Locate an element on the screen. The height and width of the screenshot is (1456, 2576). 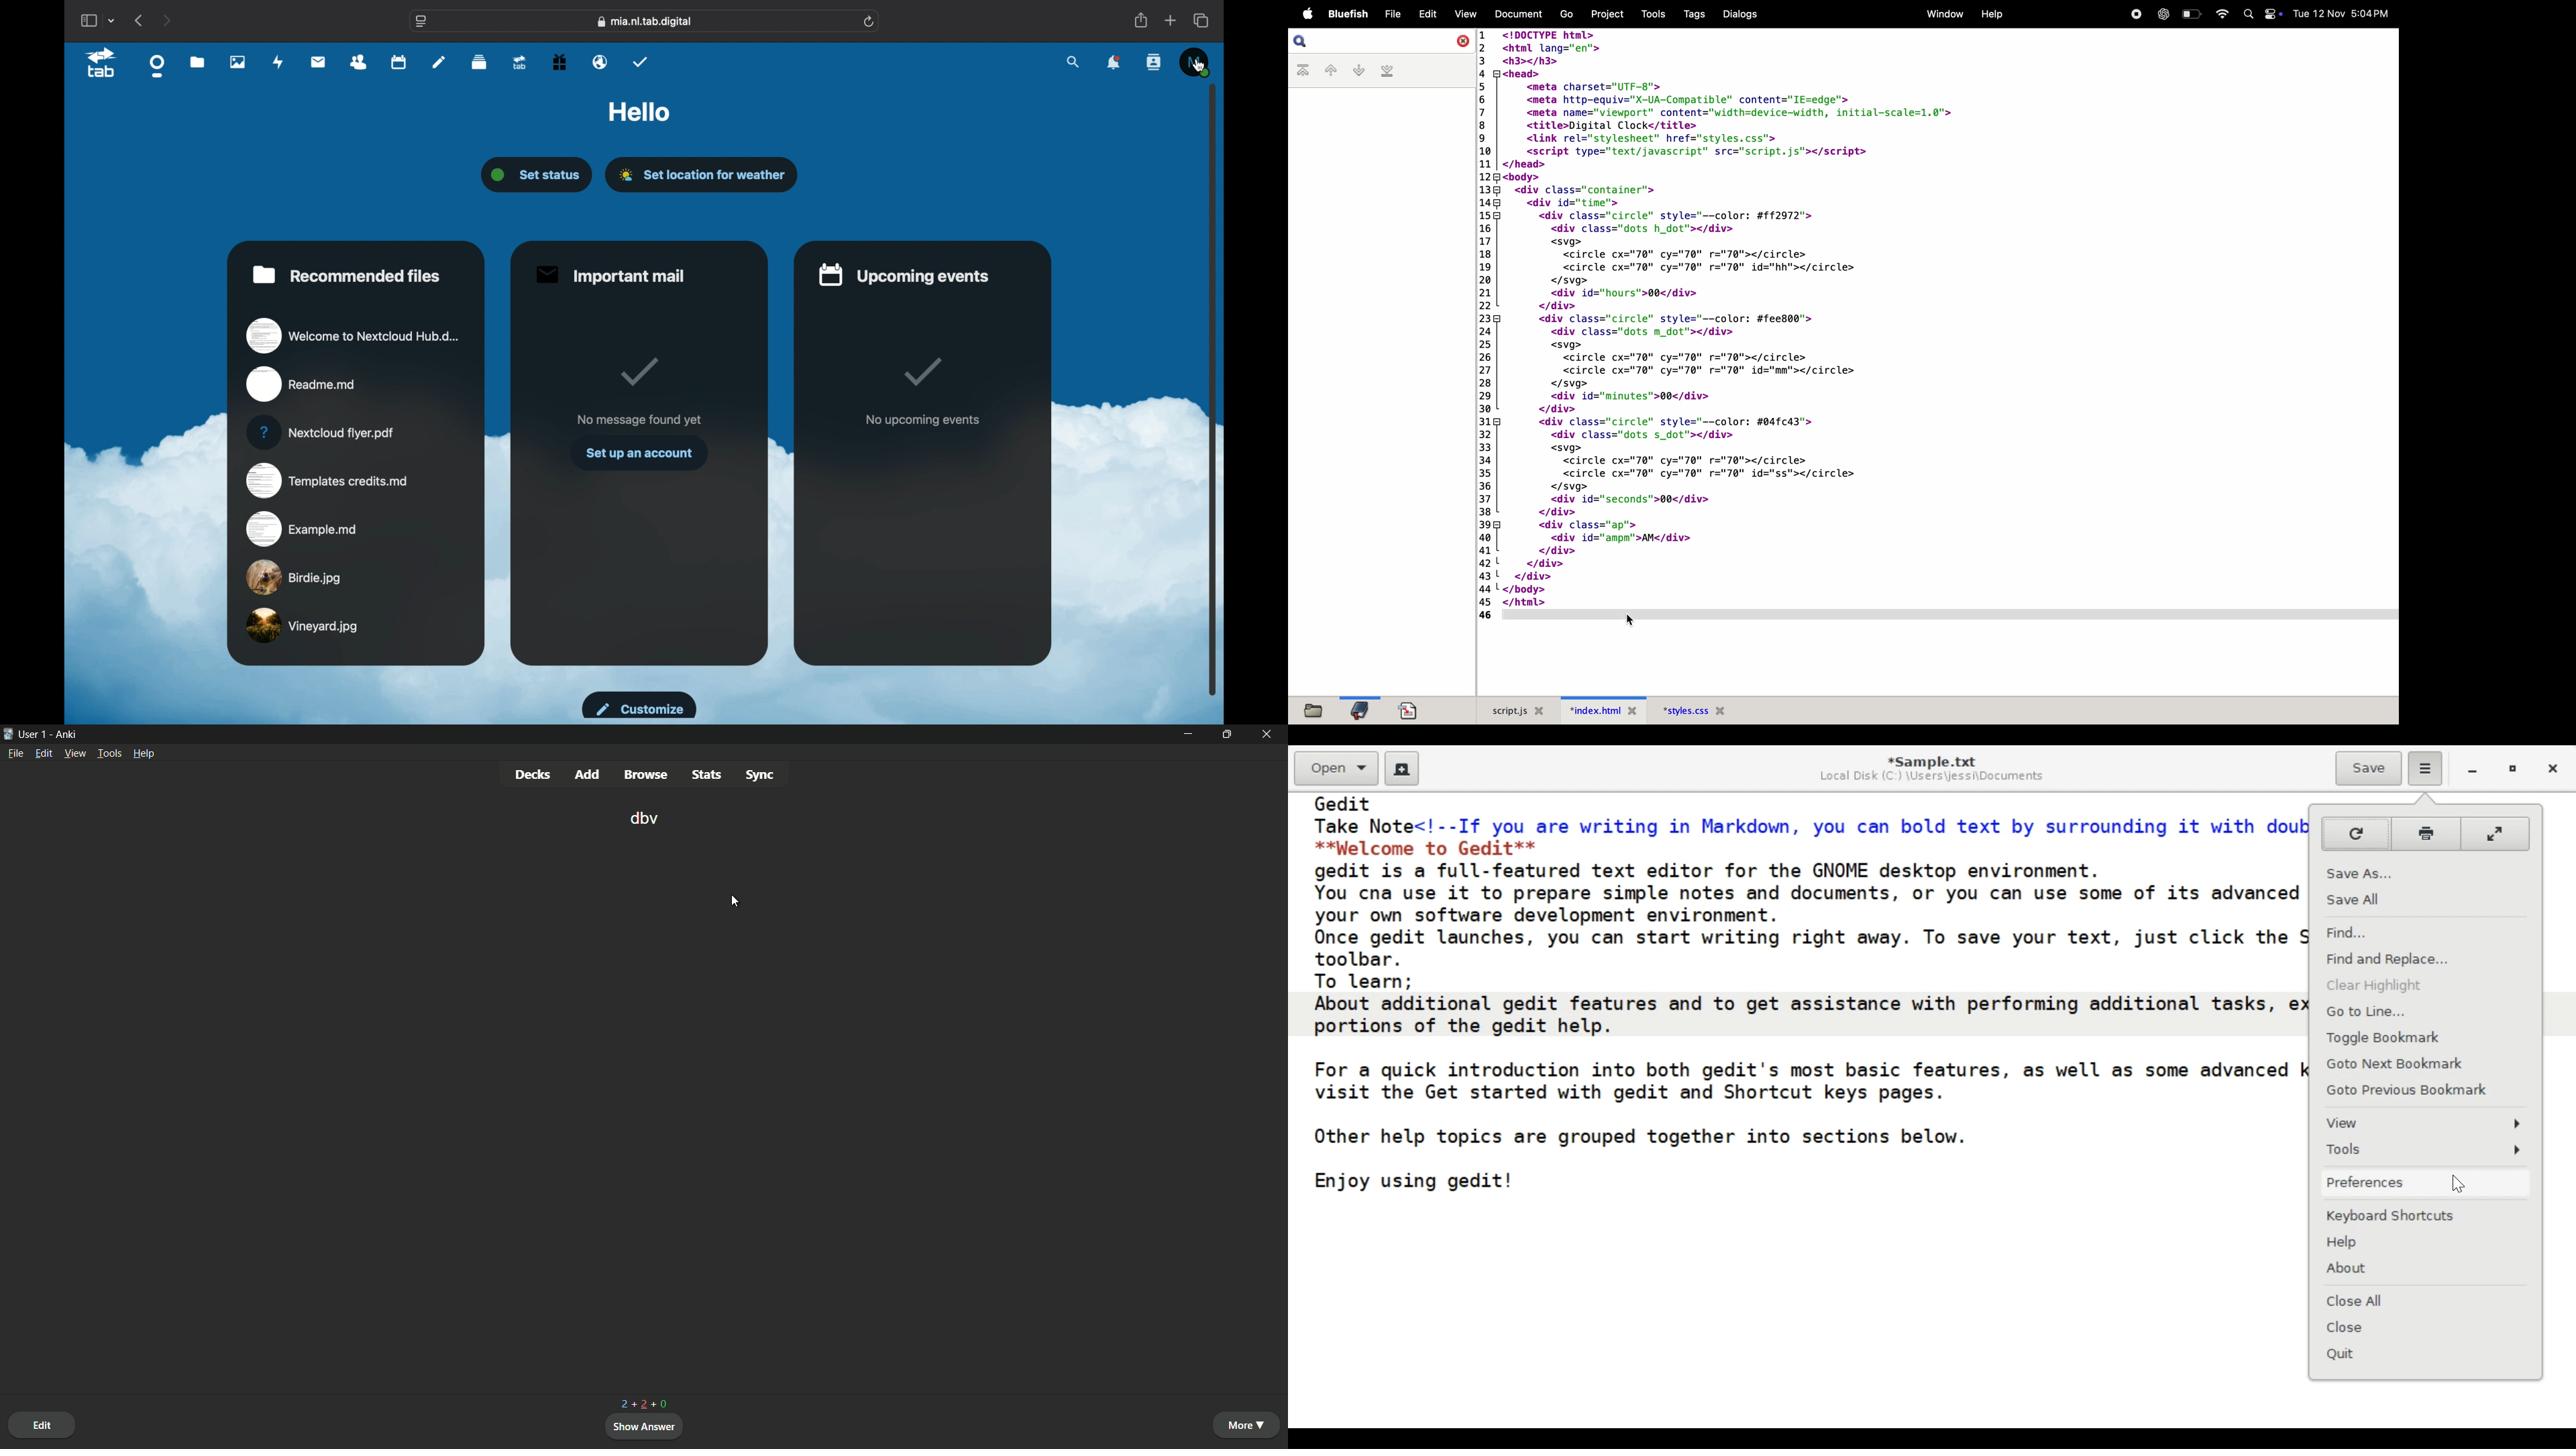
Search is located at coordinates (2247, 12).